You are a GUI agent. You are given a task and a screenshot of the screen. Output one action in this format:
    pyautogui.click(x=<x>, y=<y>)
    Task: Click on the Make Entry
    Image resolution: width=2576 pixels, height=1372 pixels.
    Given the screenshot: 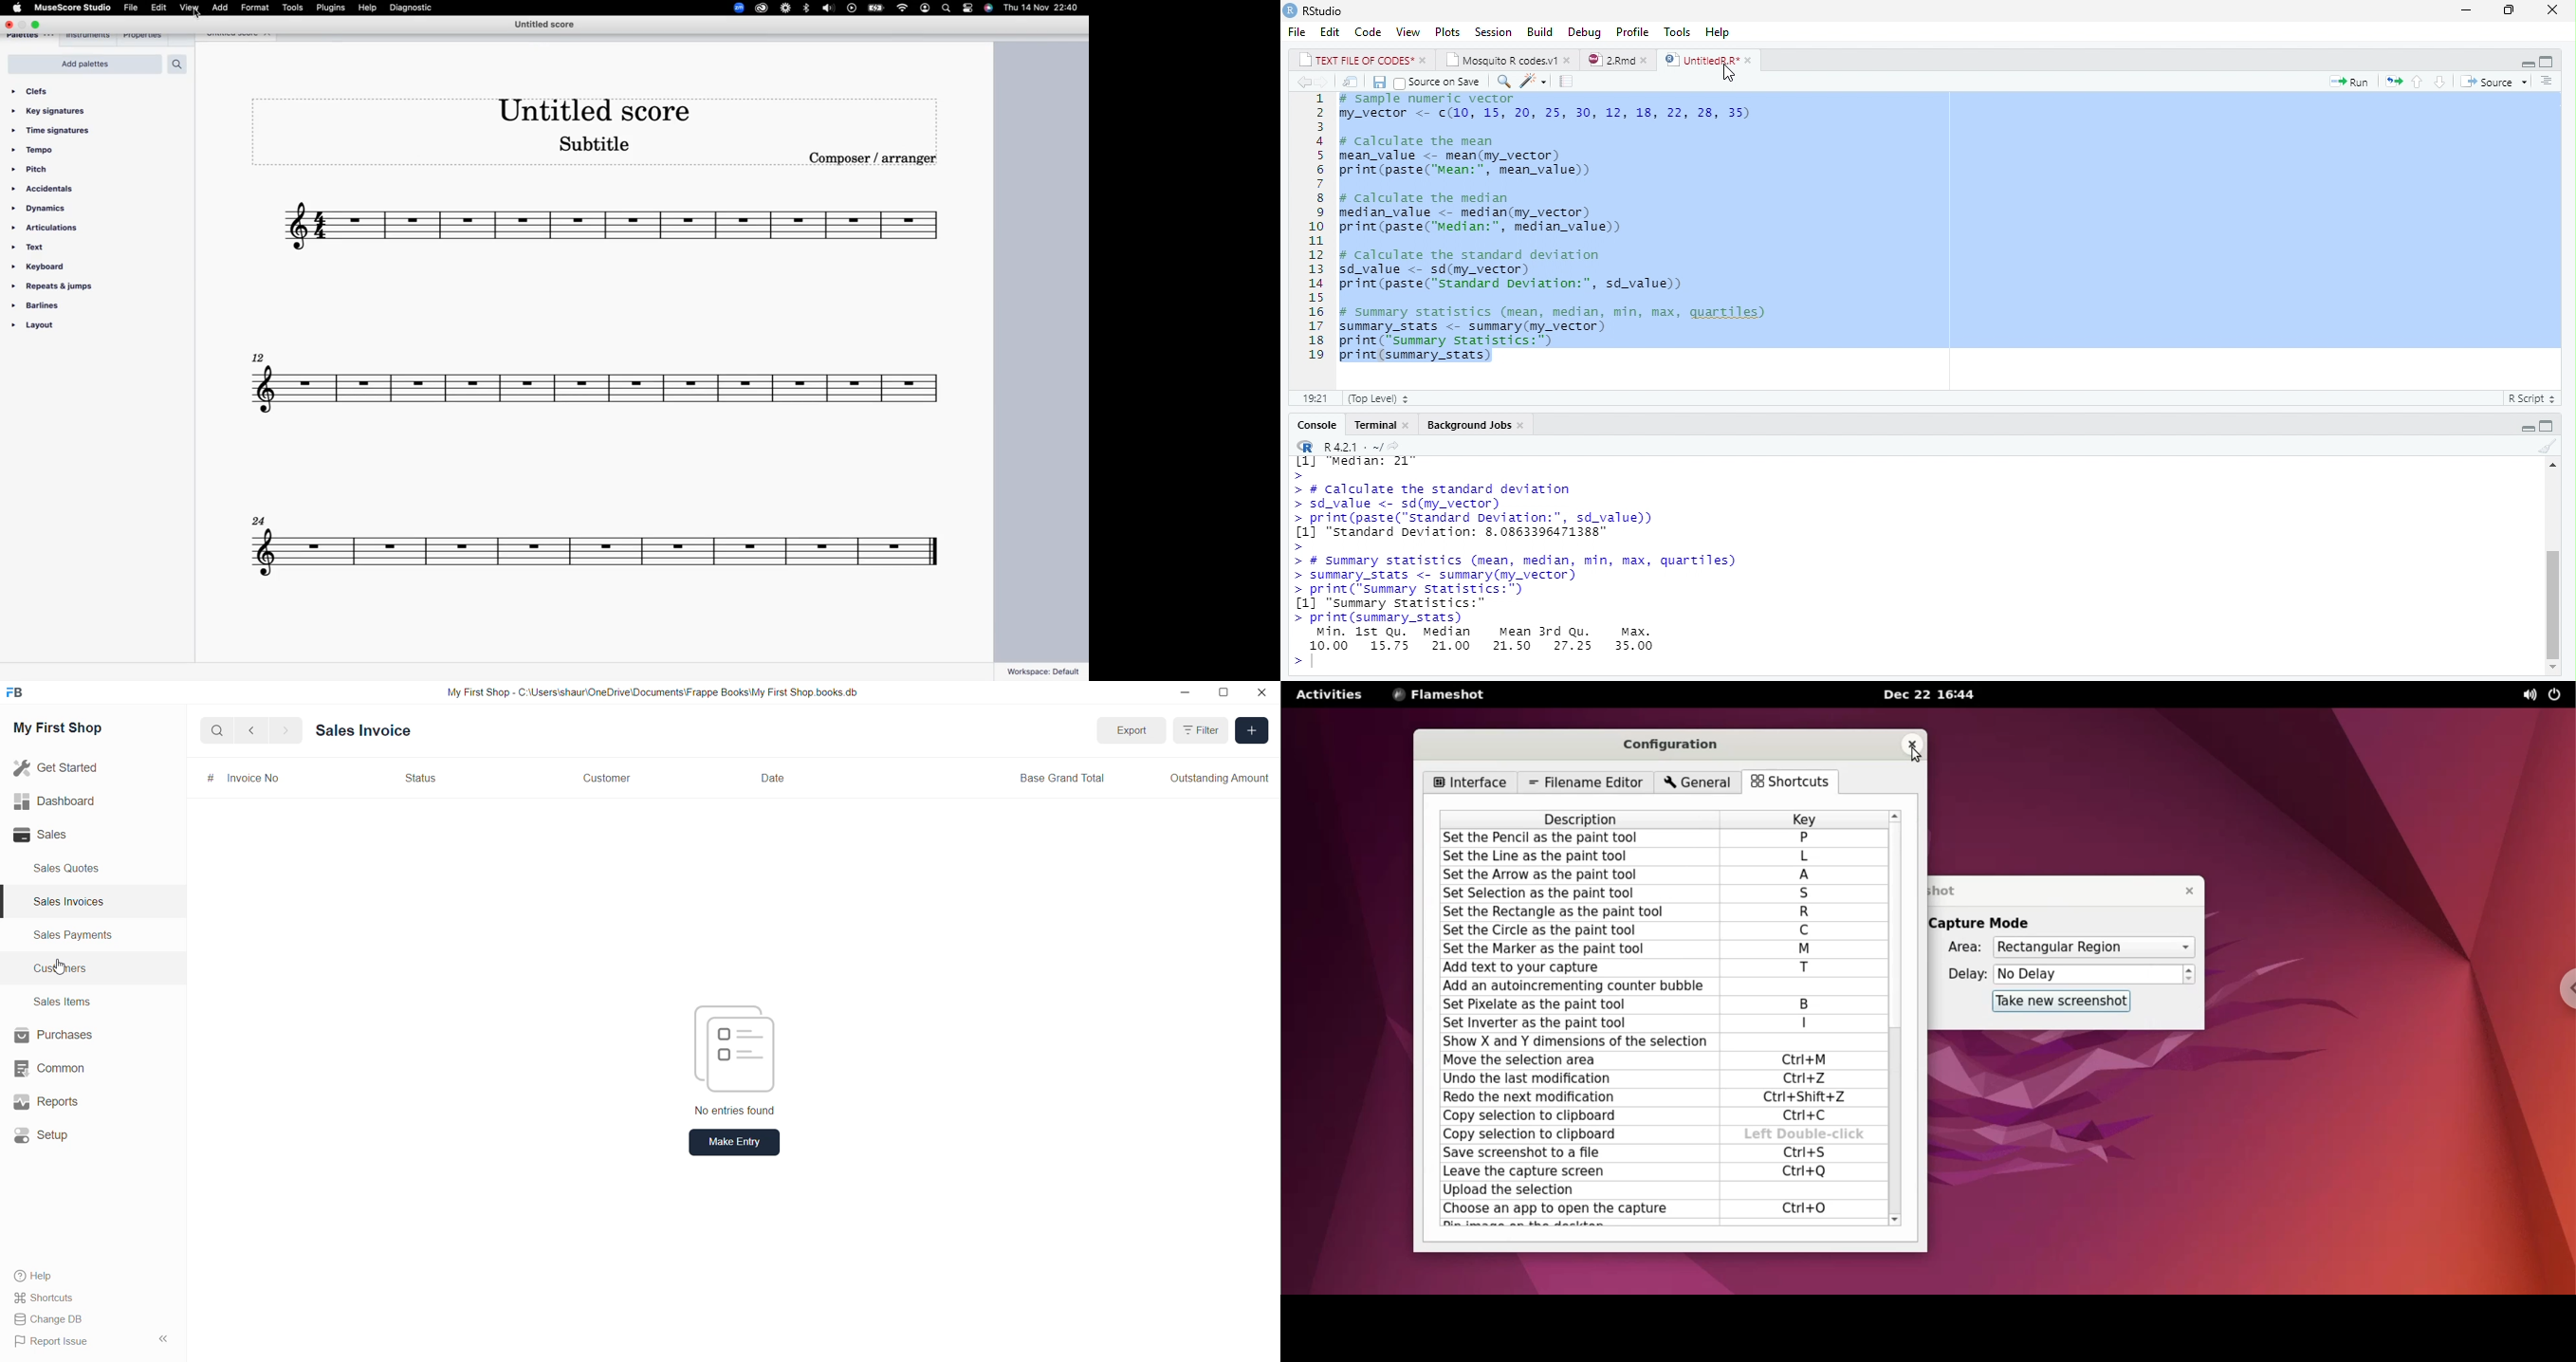 What is the action you would take?
    pyautogui.click(x=734, y=1143)
    